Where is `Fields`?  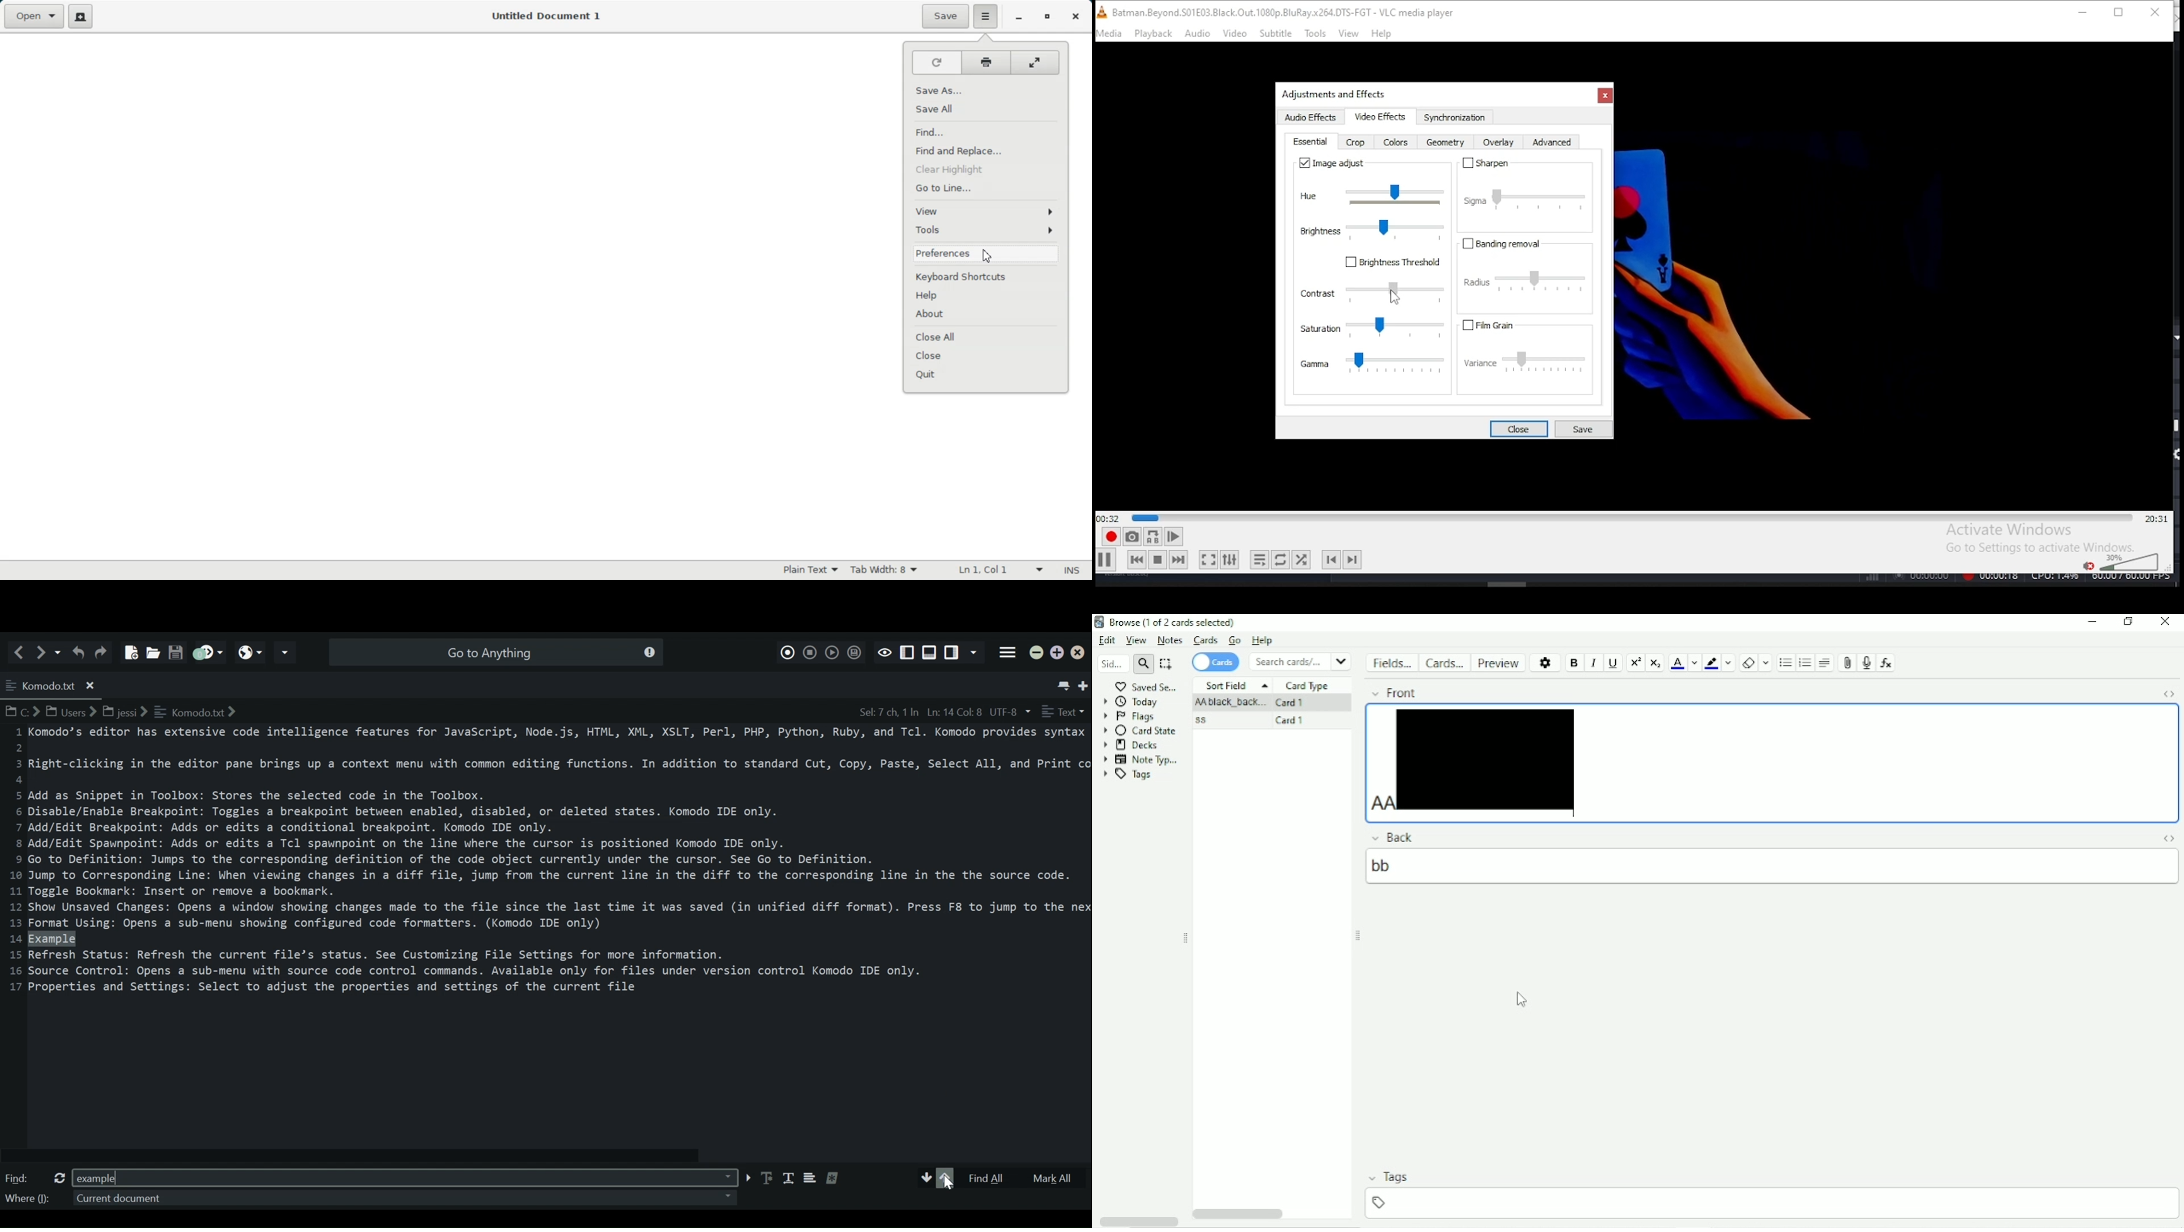
Fields is located at coordinates (1391, 662).